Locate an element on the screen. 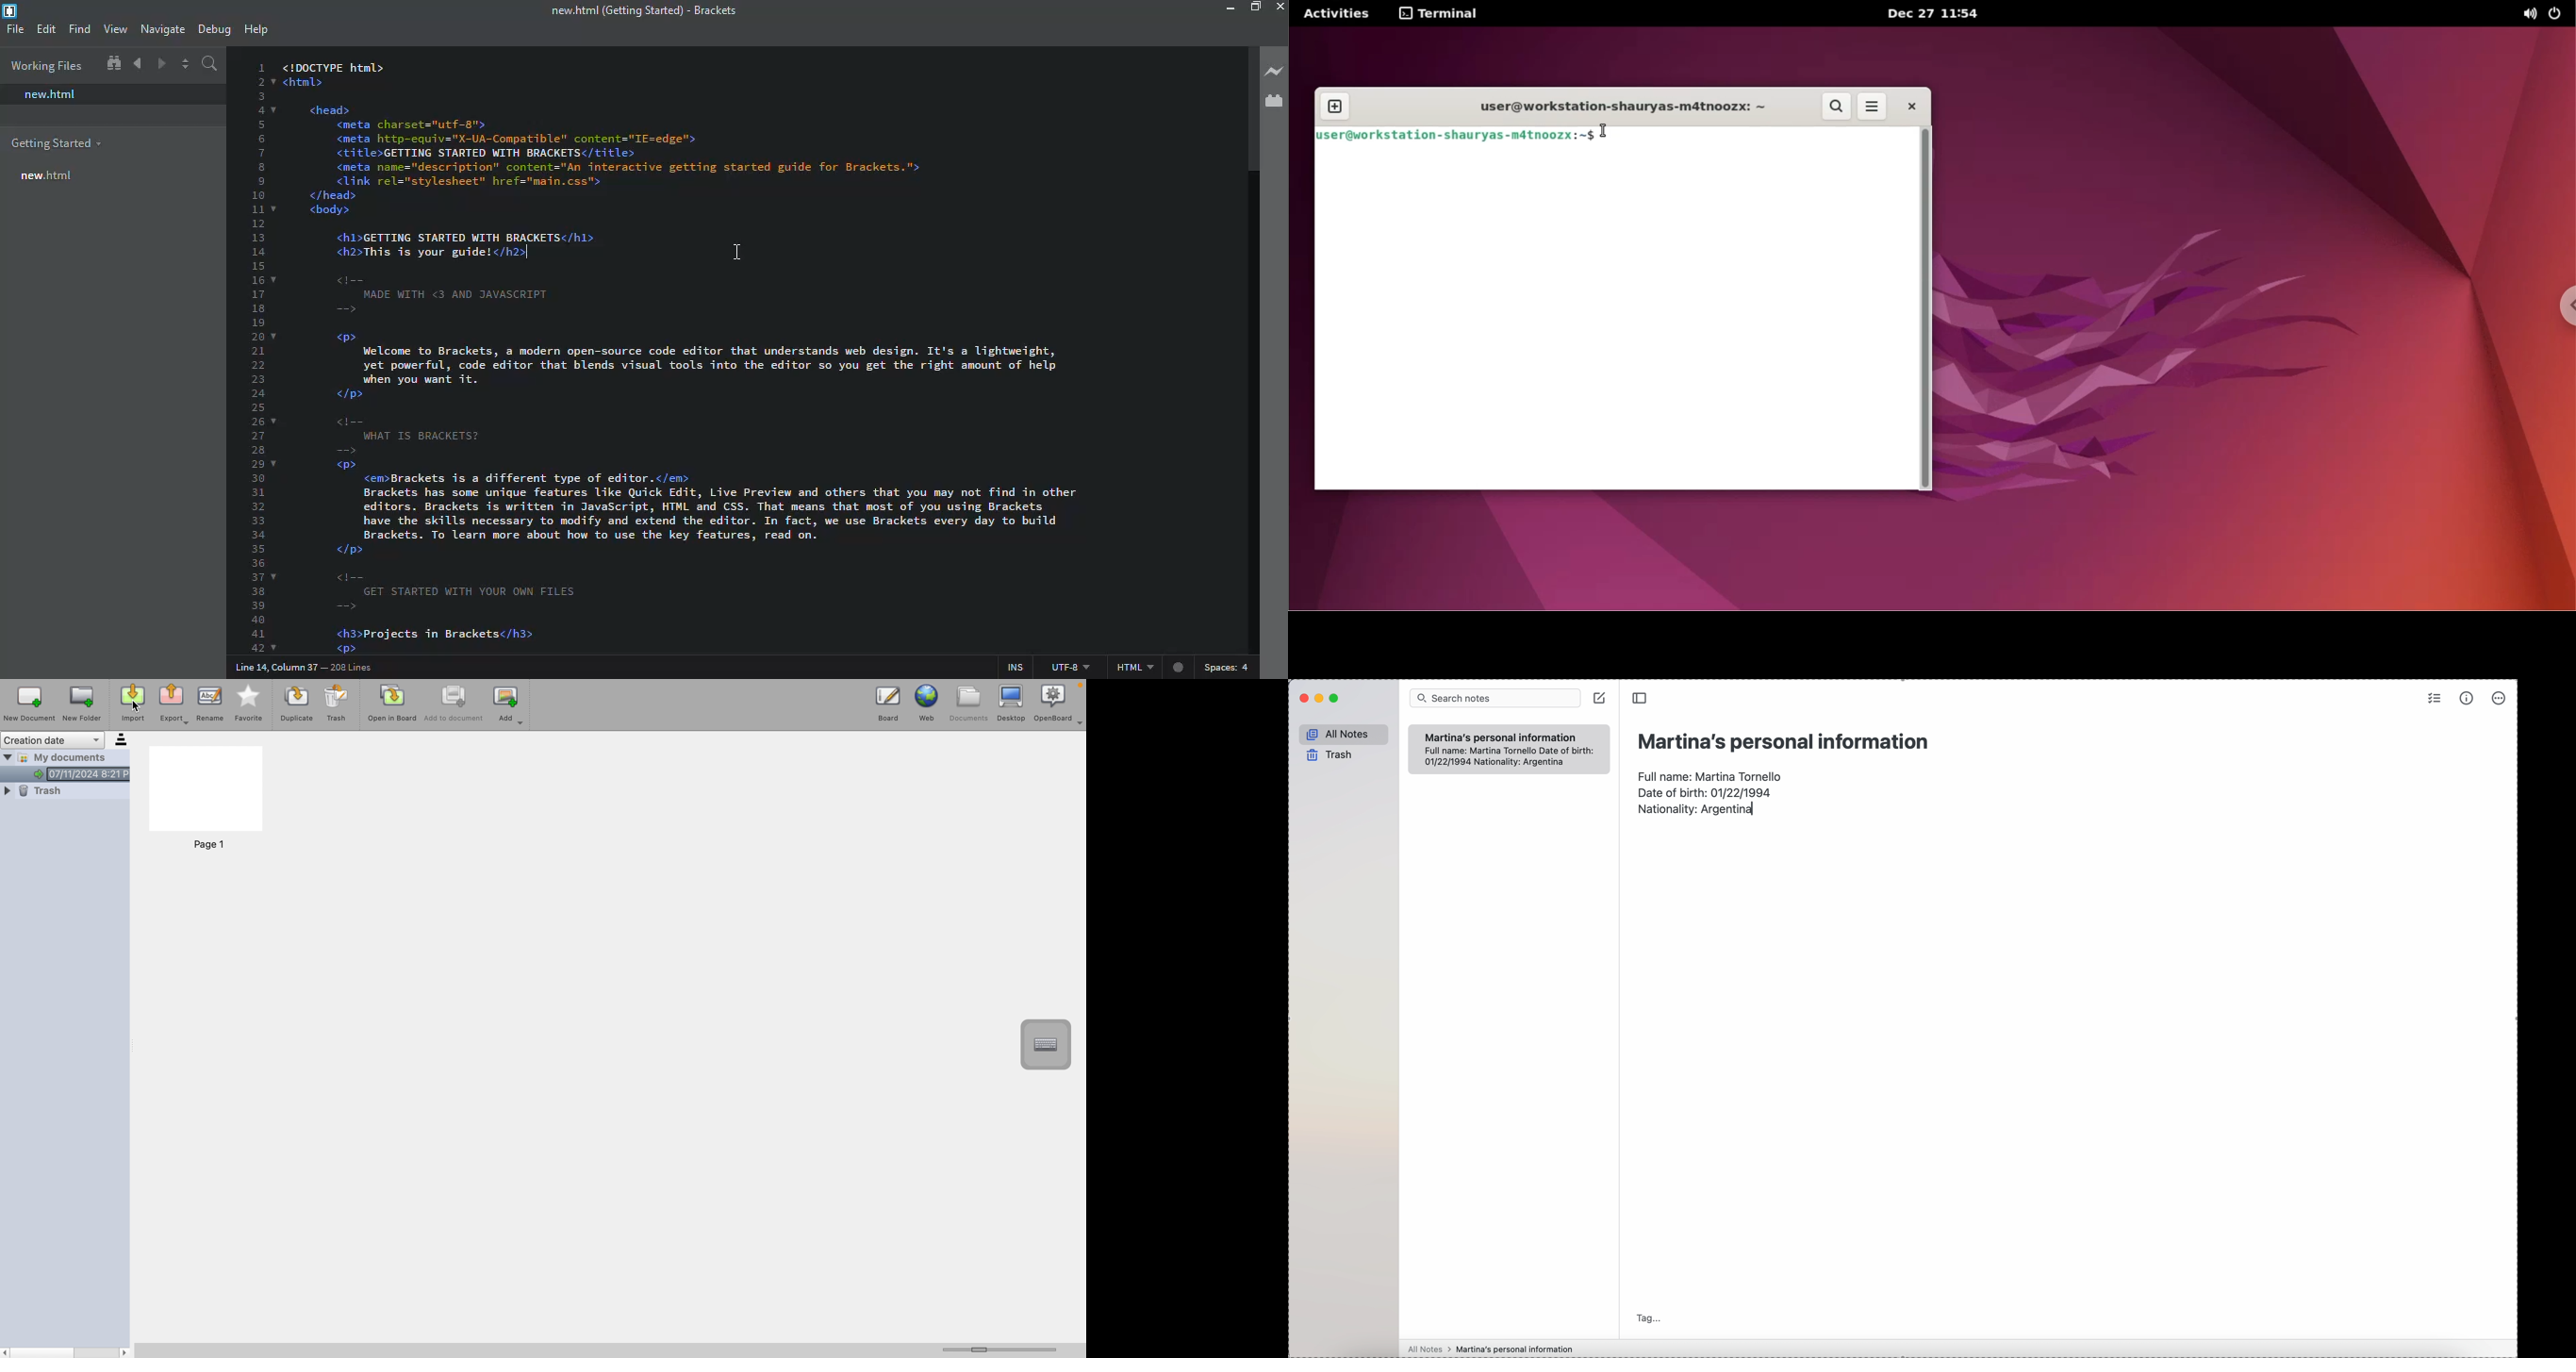 The image size is (2576, 1372). live preview is located at coordinates (1272, 72).